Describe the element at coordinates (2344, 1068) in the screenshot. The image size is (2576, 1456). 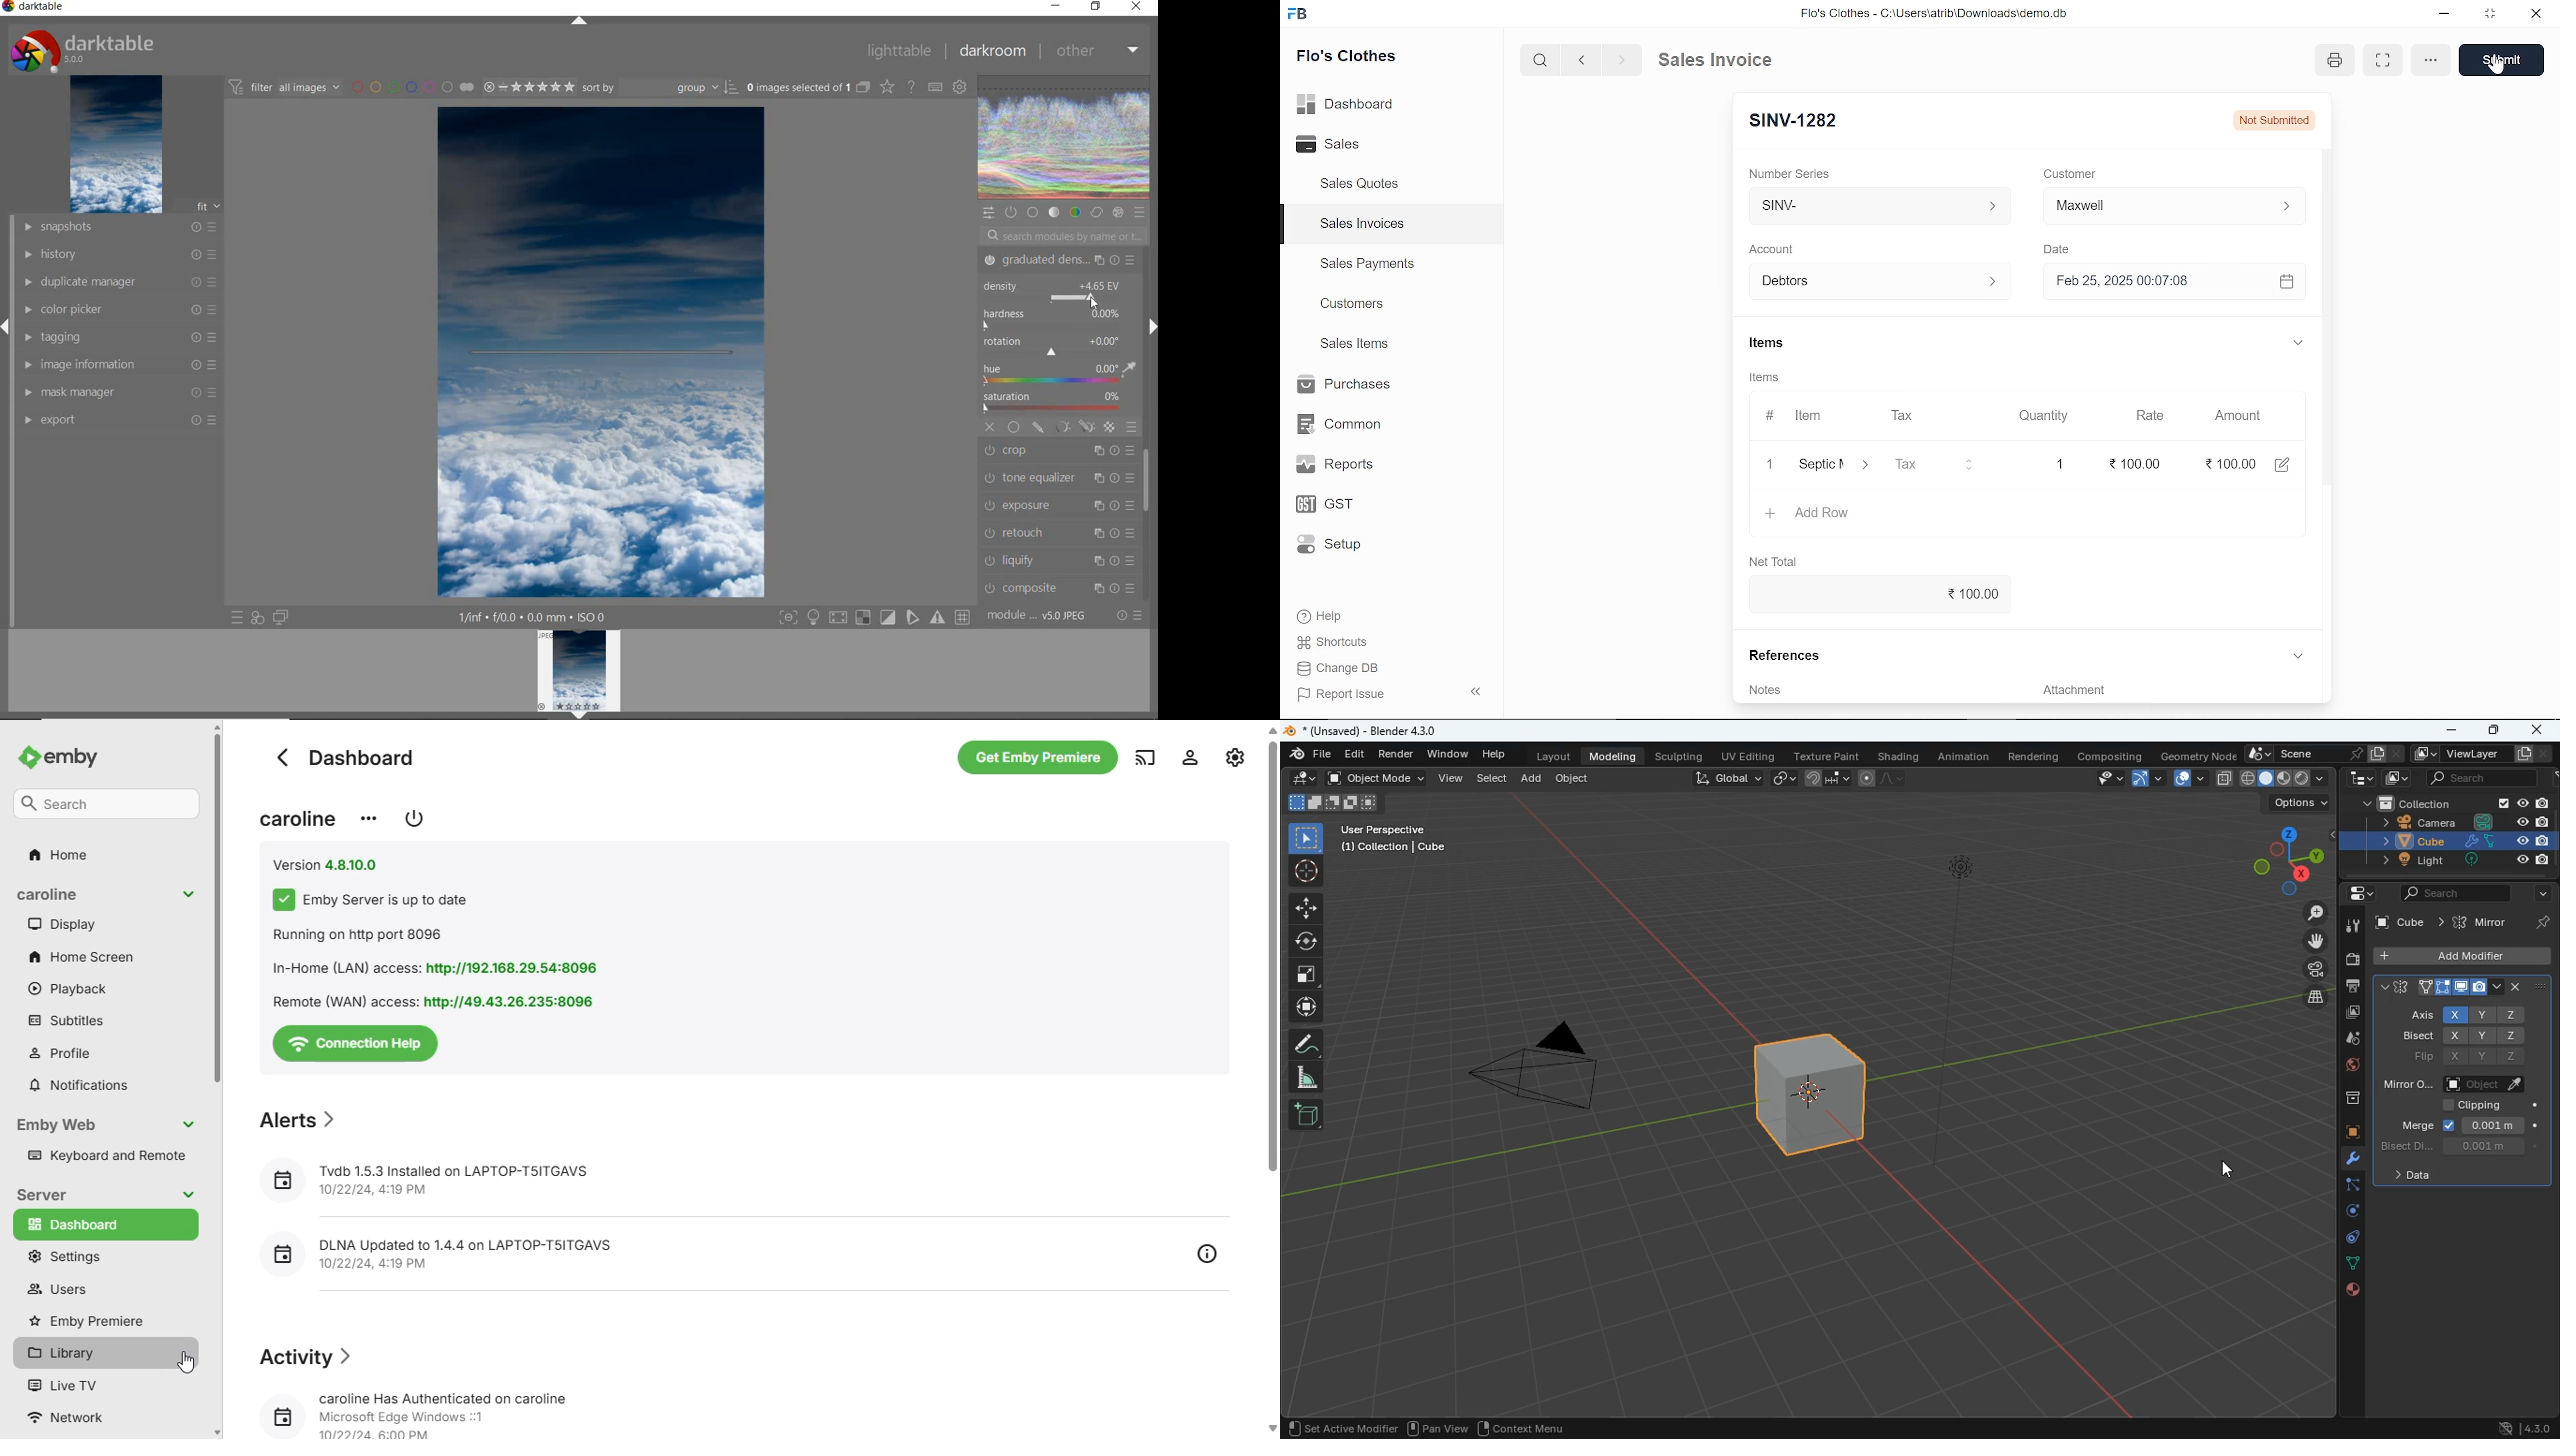
I see `public` at that location.